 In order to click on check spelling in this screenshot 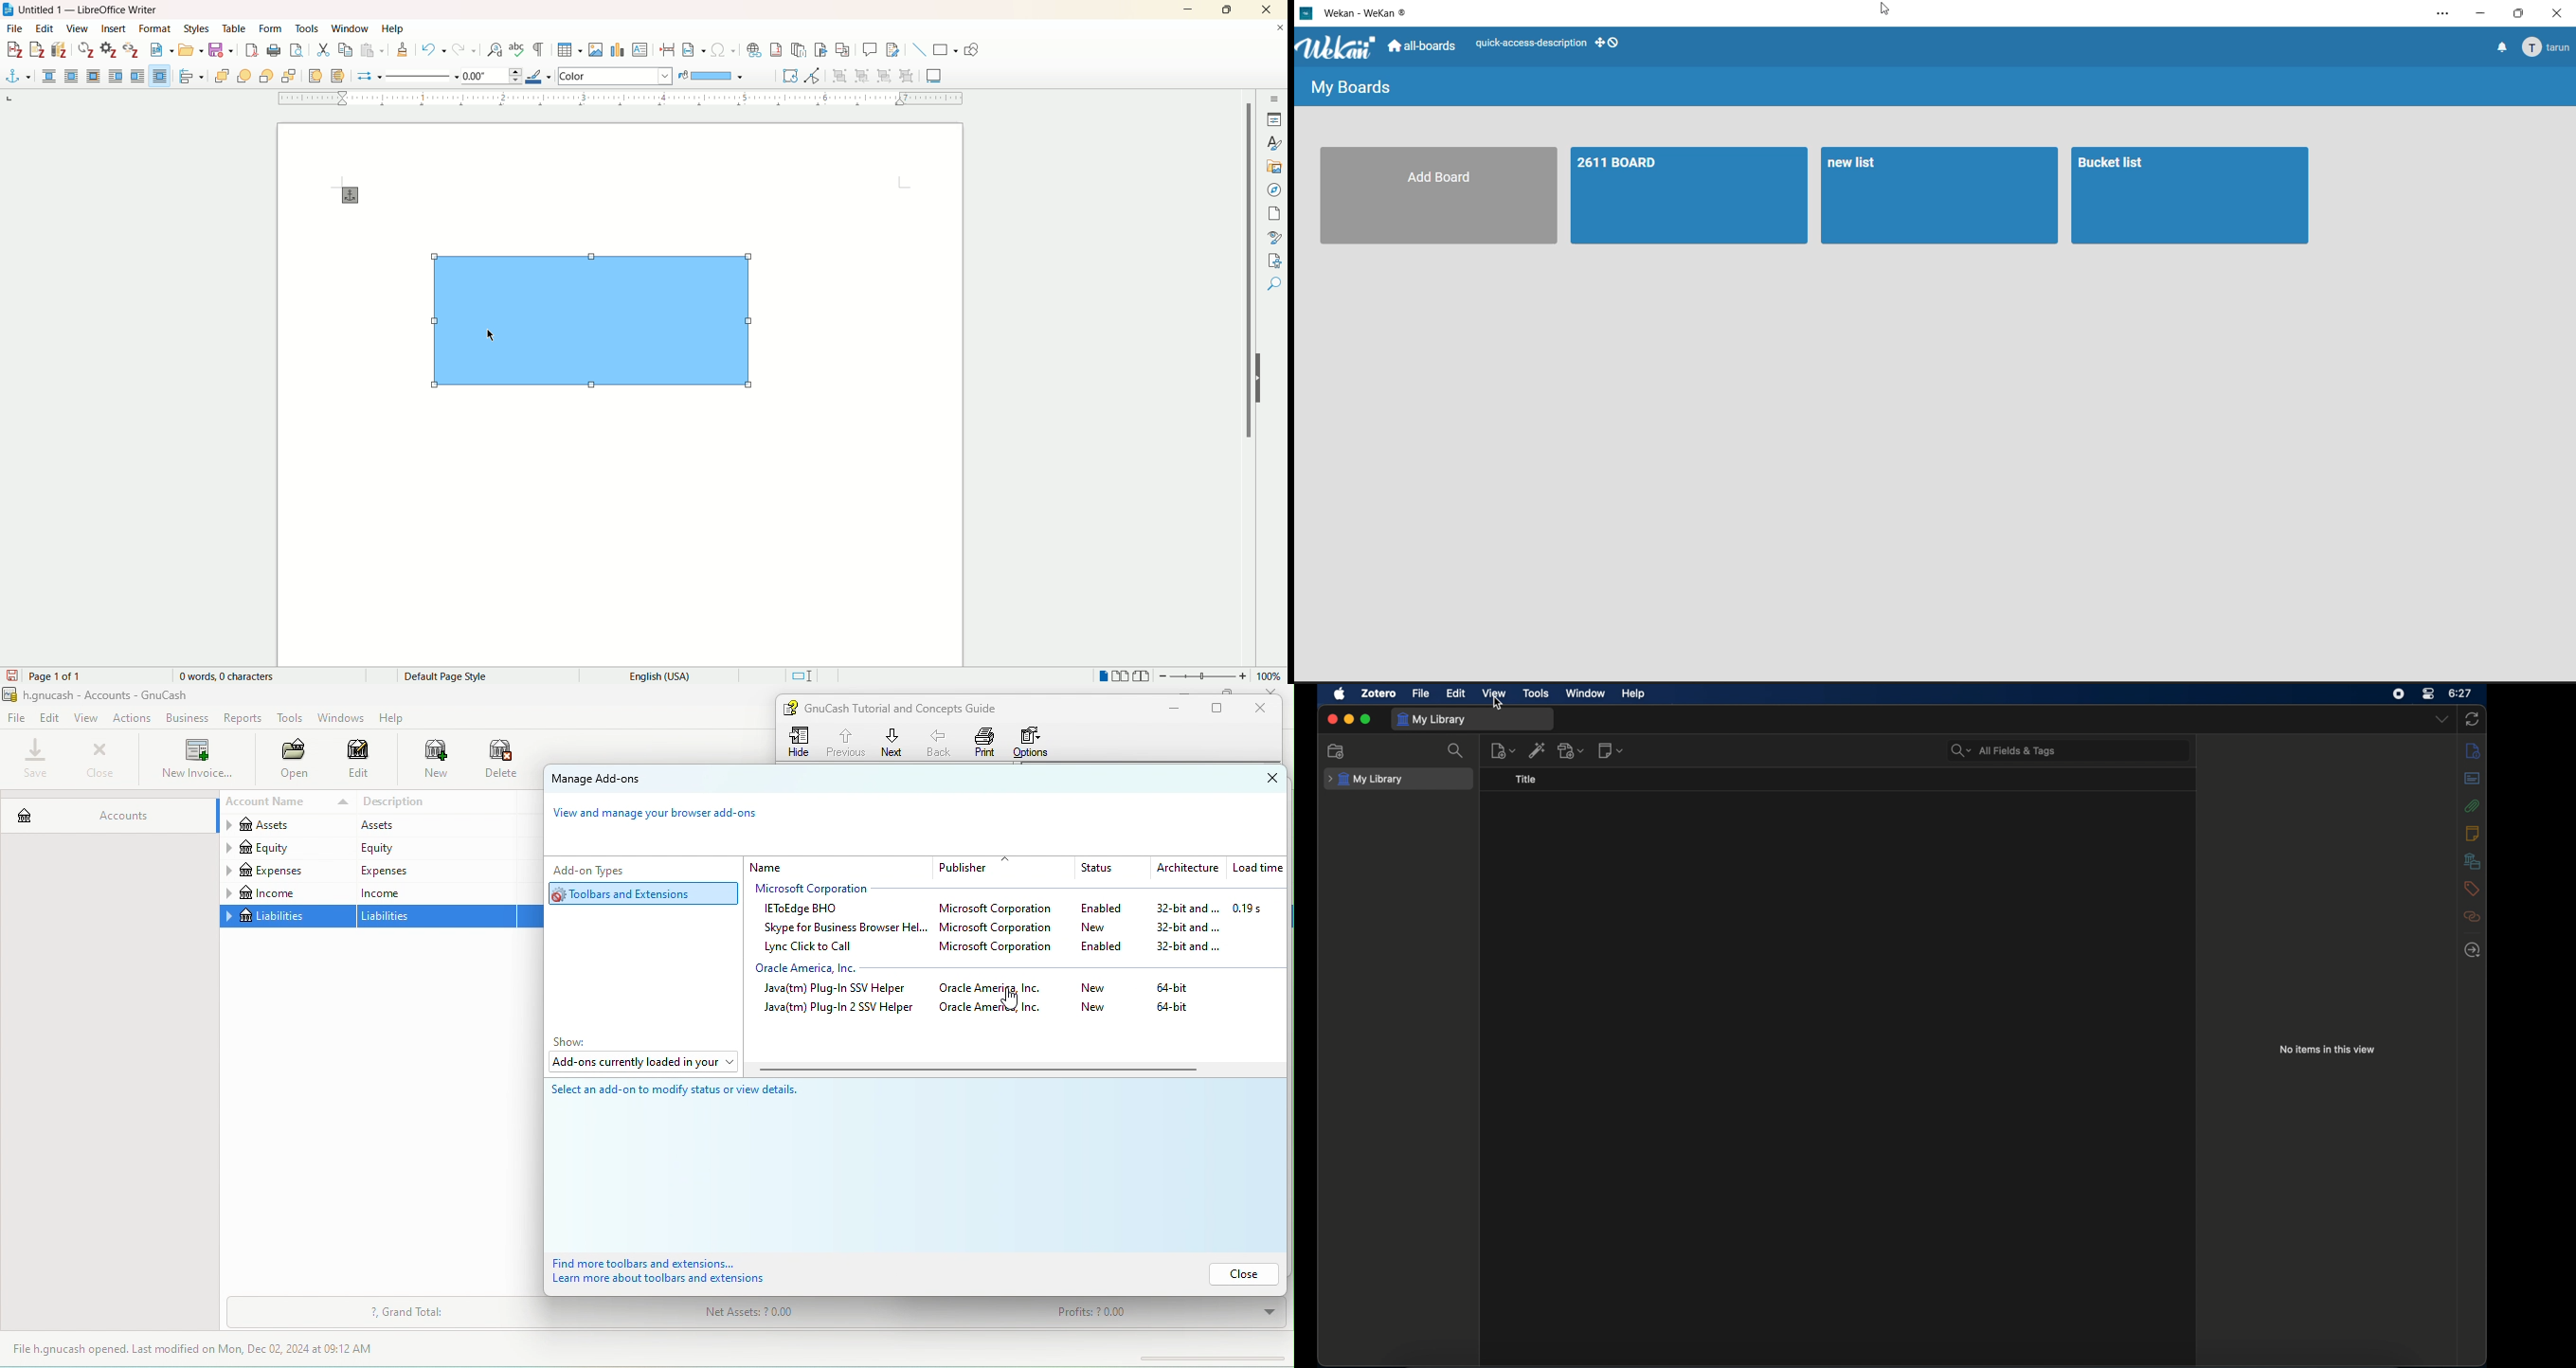, I will do `click(518, 50)`.